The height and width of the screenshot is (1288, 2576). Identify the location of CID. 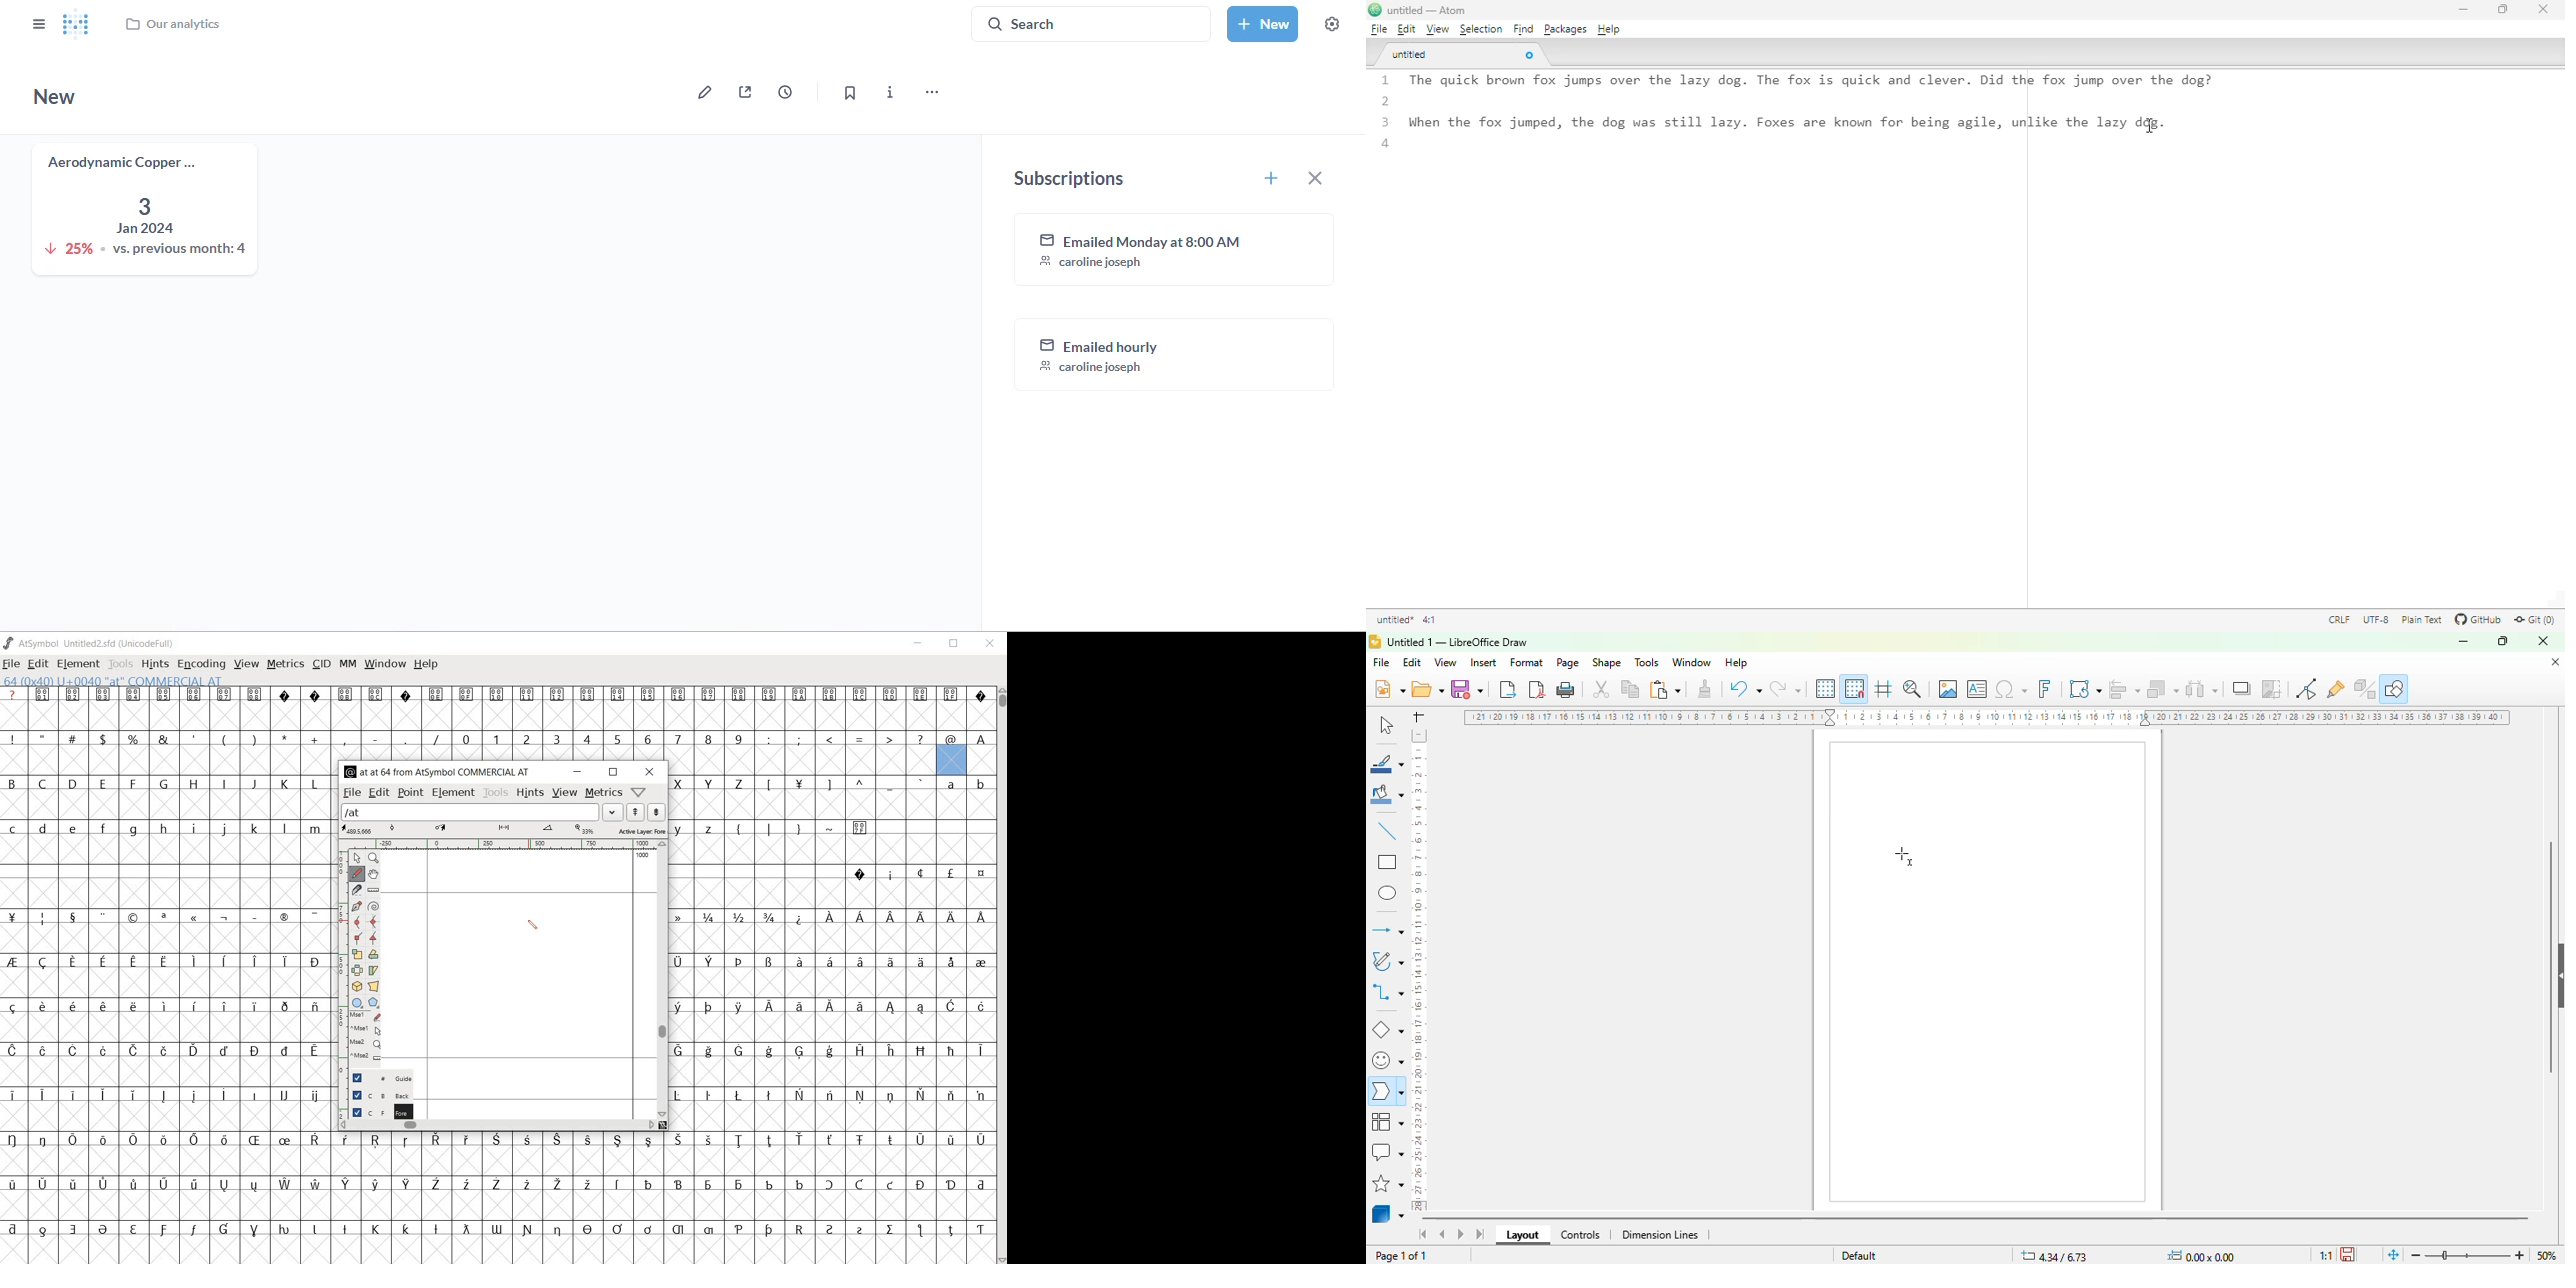
(320, 664).